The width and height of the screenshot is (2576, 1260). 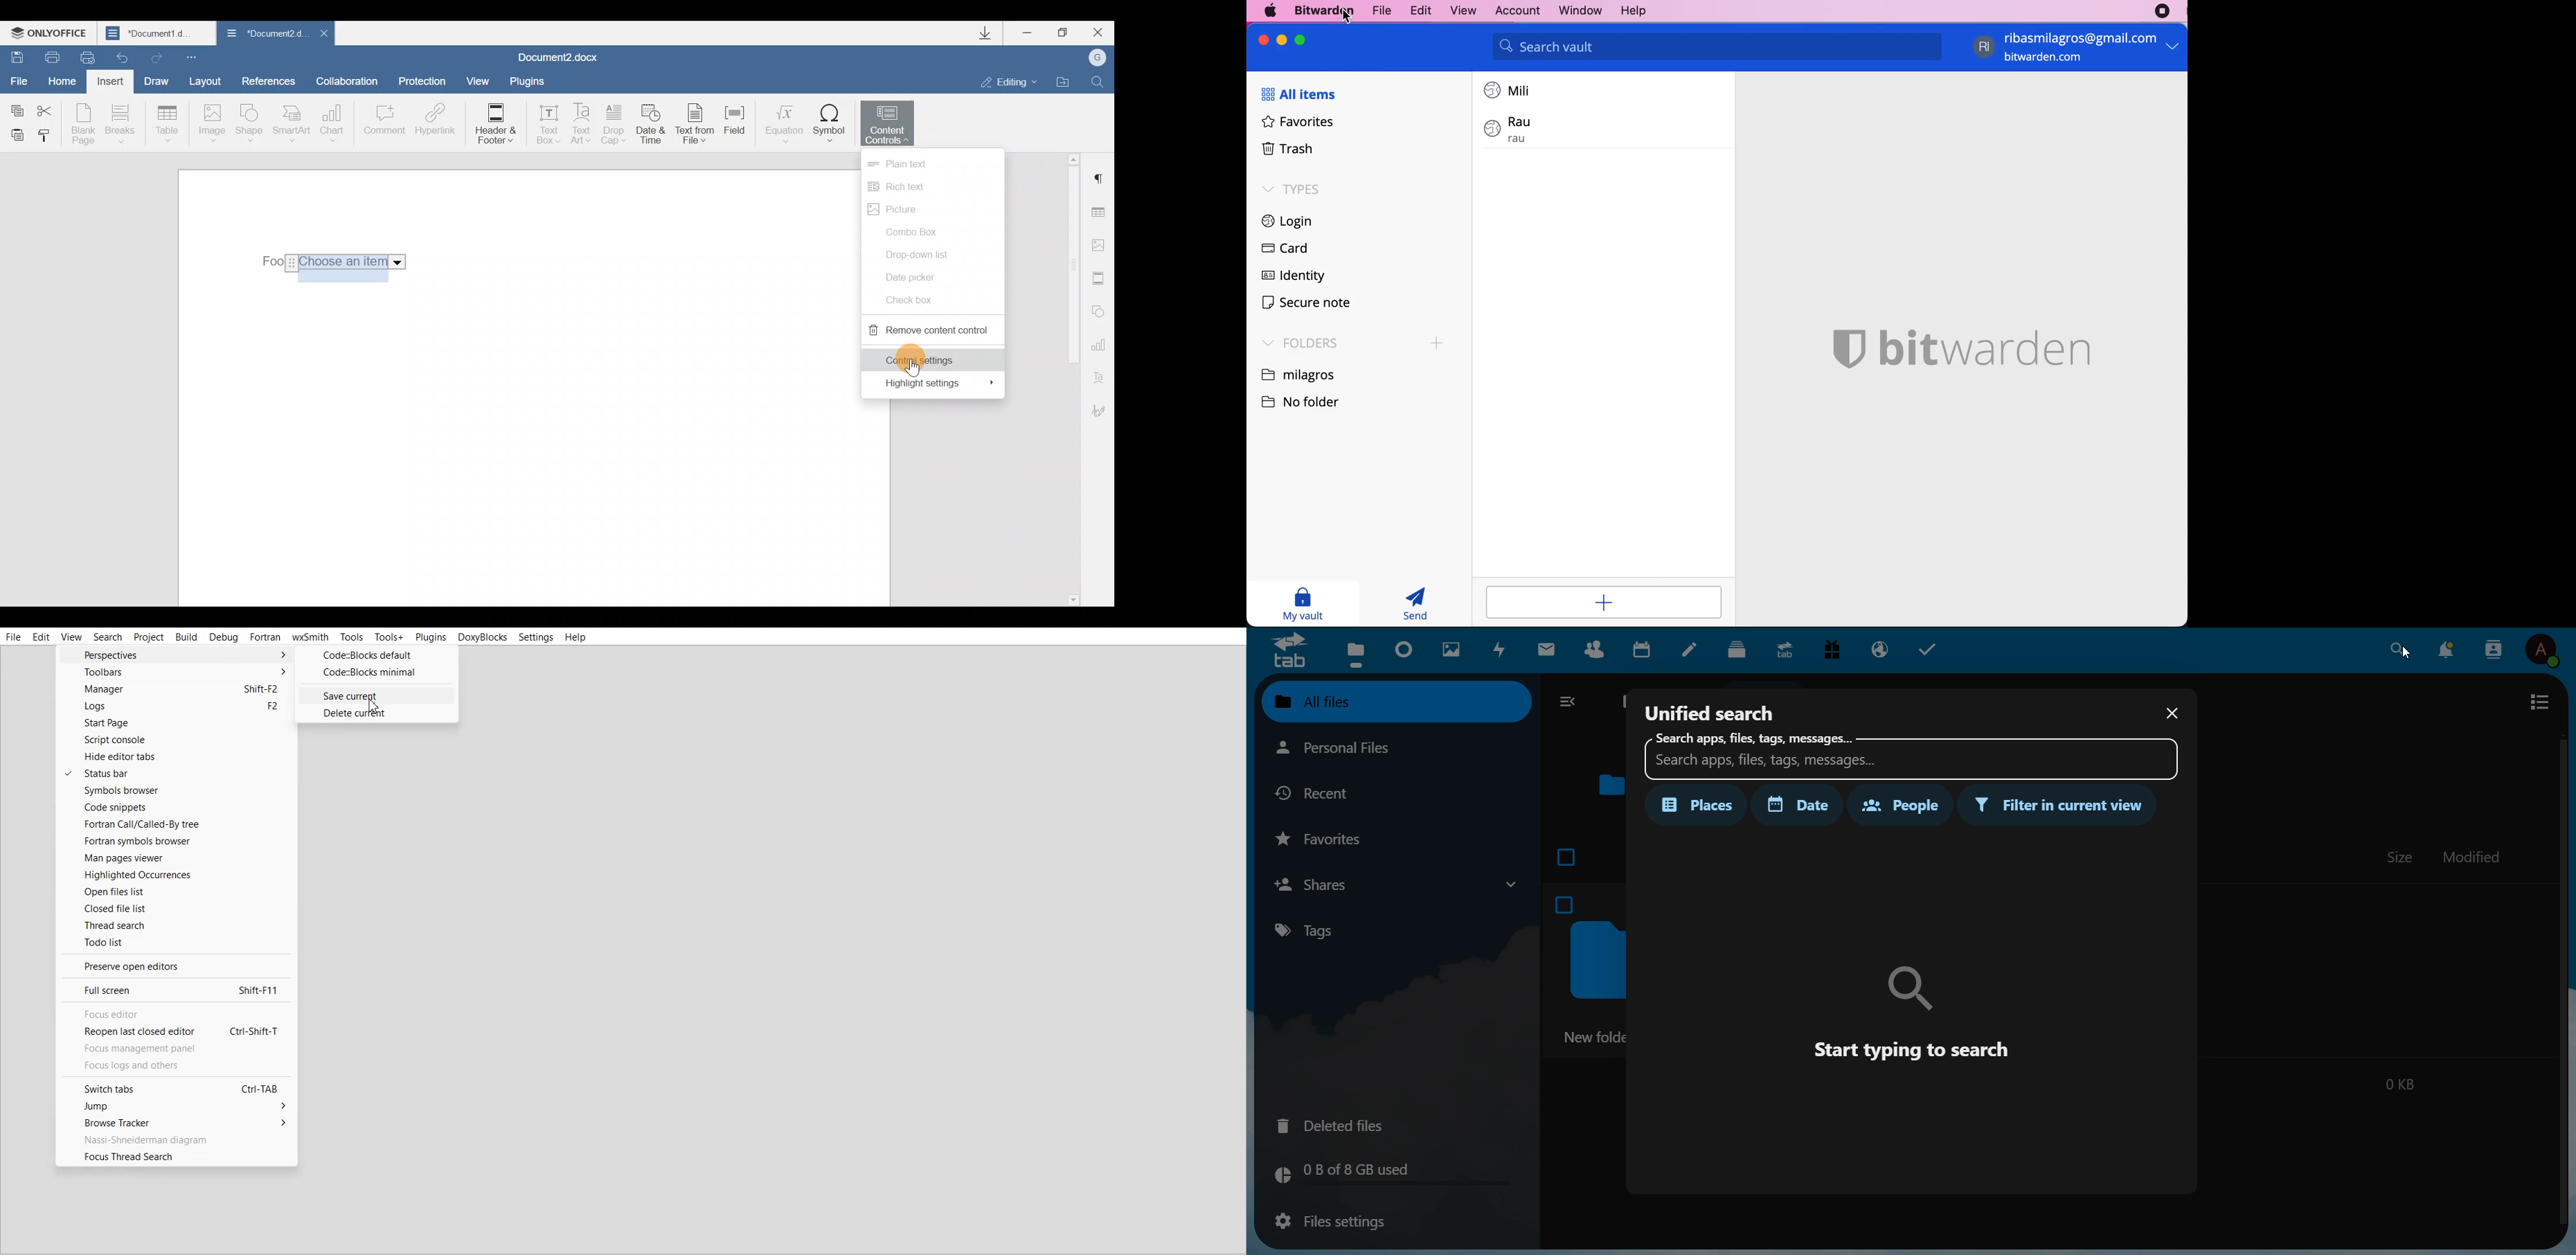 I want to click on Shape, so click(x=252, y=125).